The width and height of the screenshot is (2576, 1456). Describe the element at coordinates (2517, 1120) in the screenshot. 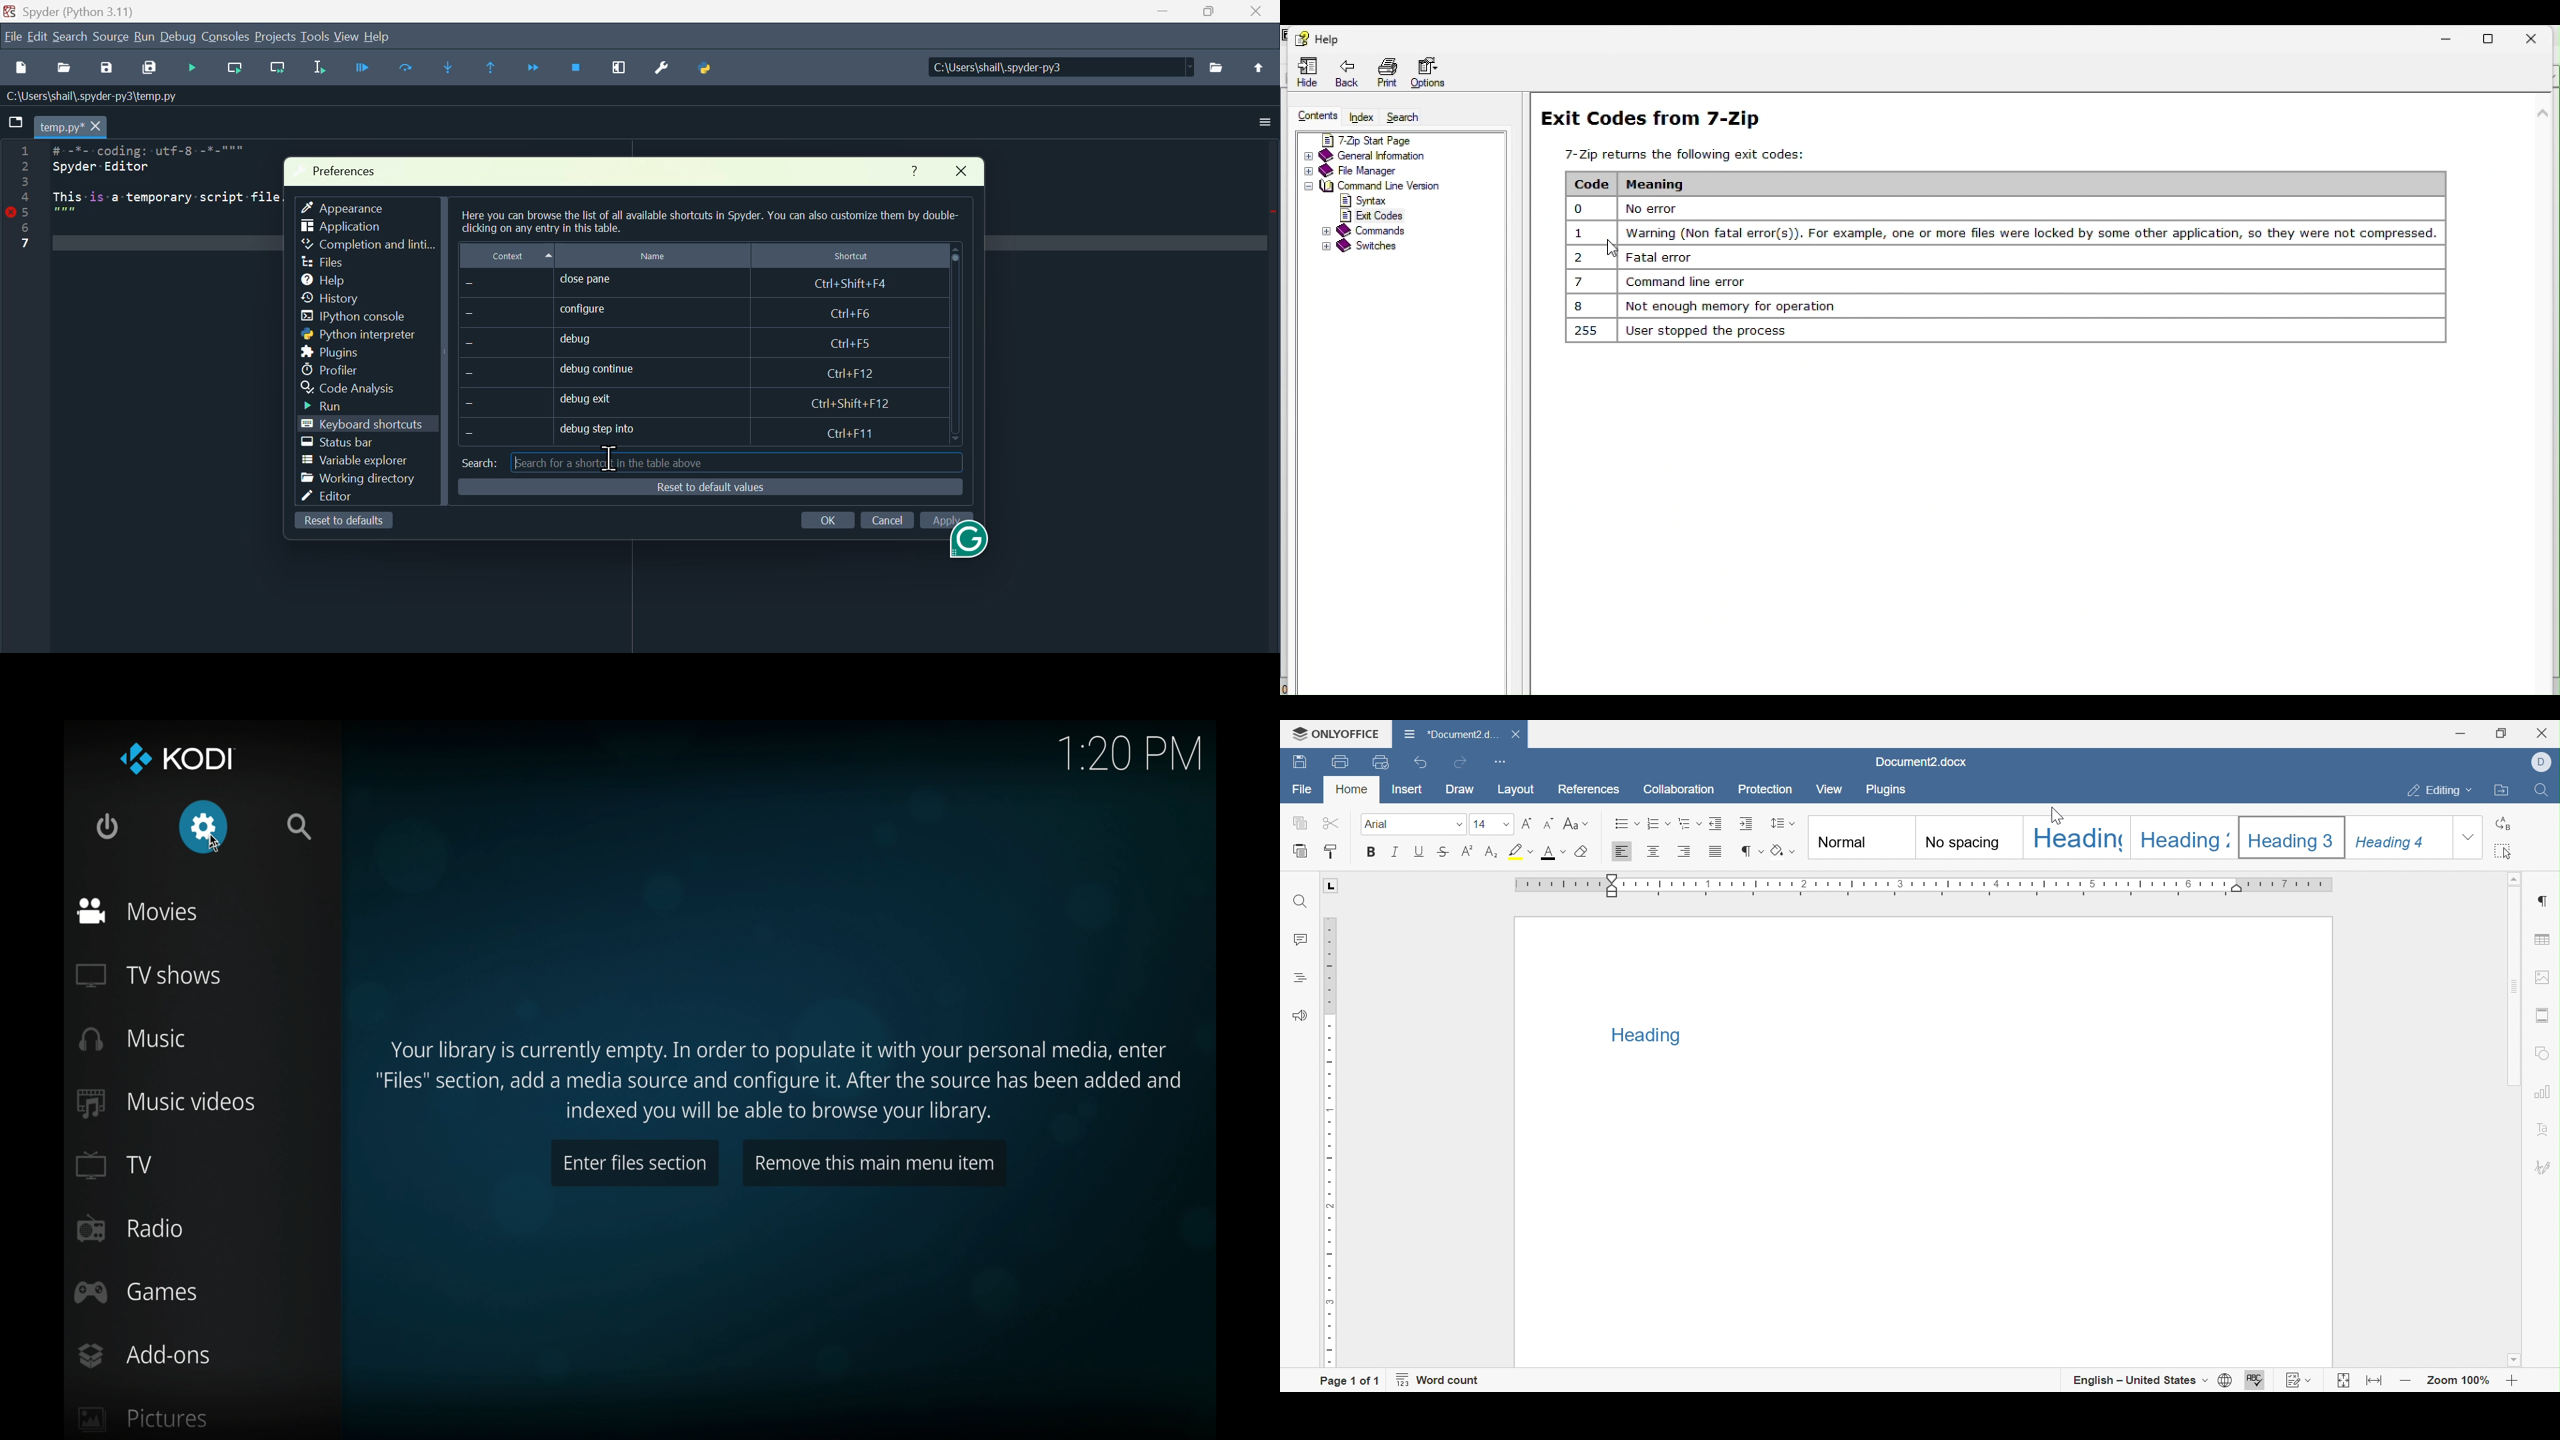

I see `Scroll Bar` at that location.